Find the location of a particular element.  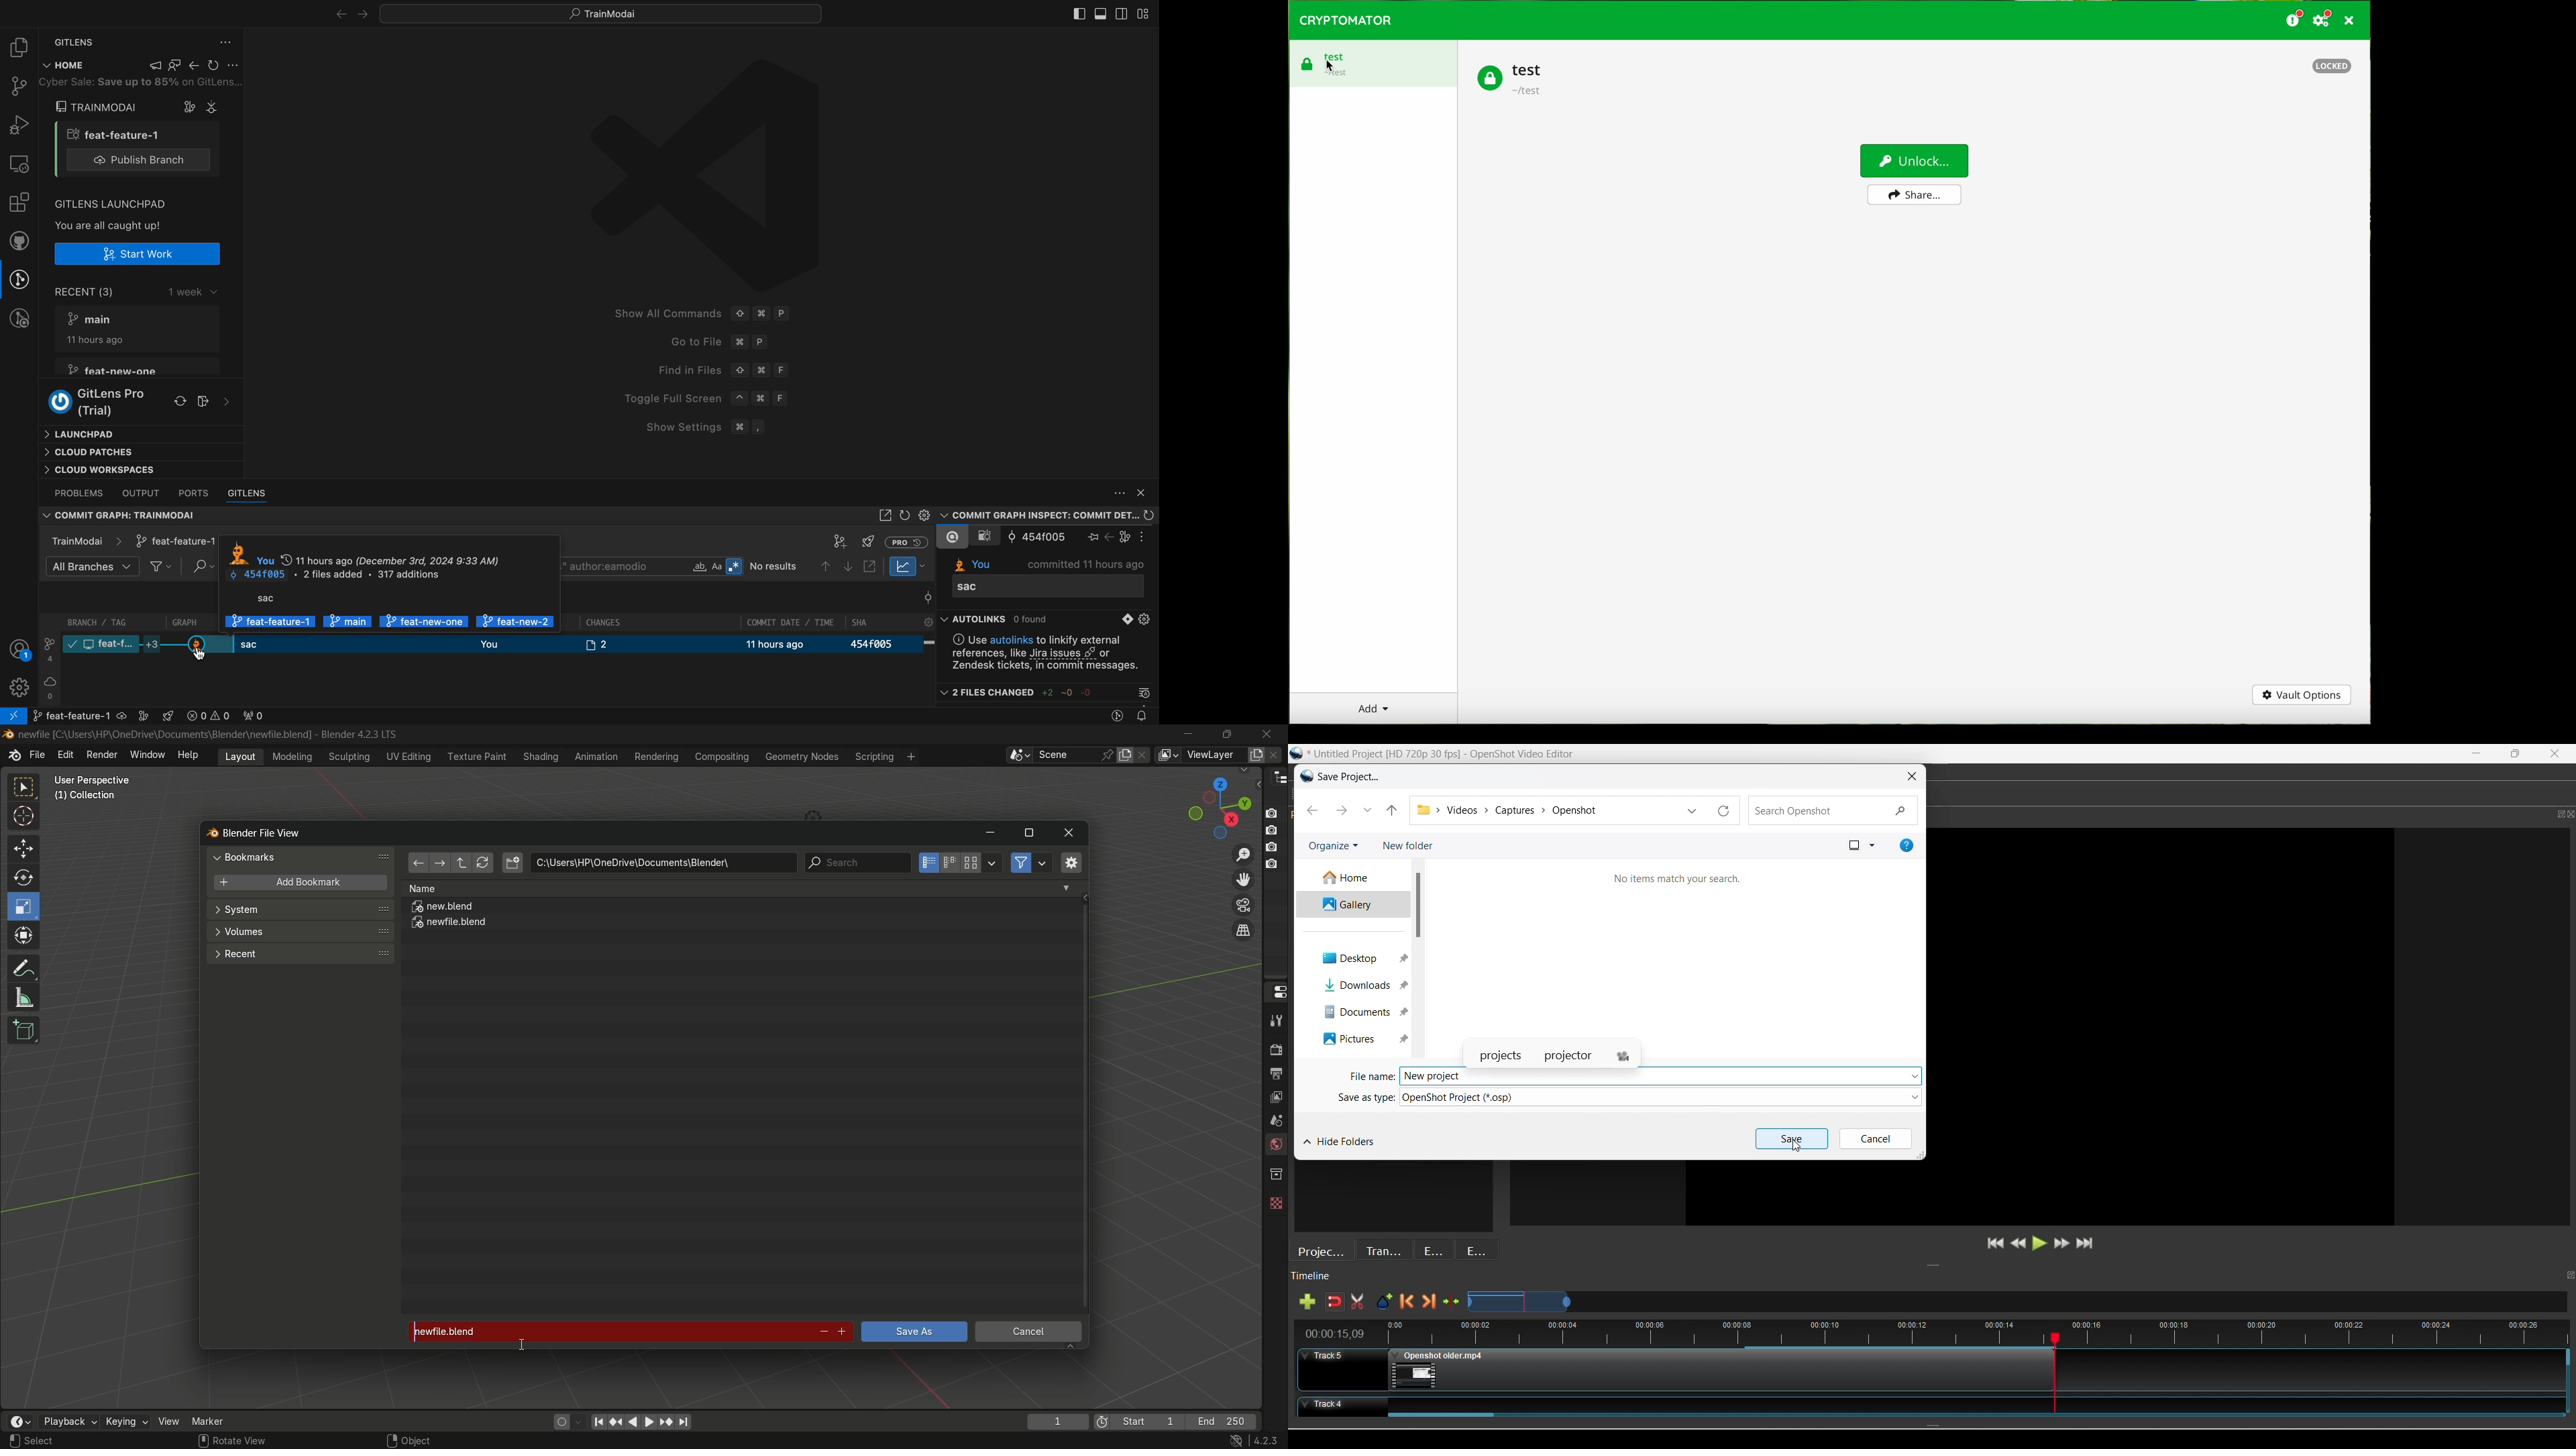

jump to keyframe is located at coordinates (666, 1421).